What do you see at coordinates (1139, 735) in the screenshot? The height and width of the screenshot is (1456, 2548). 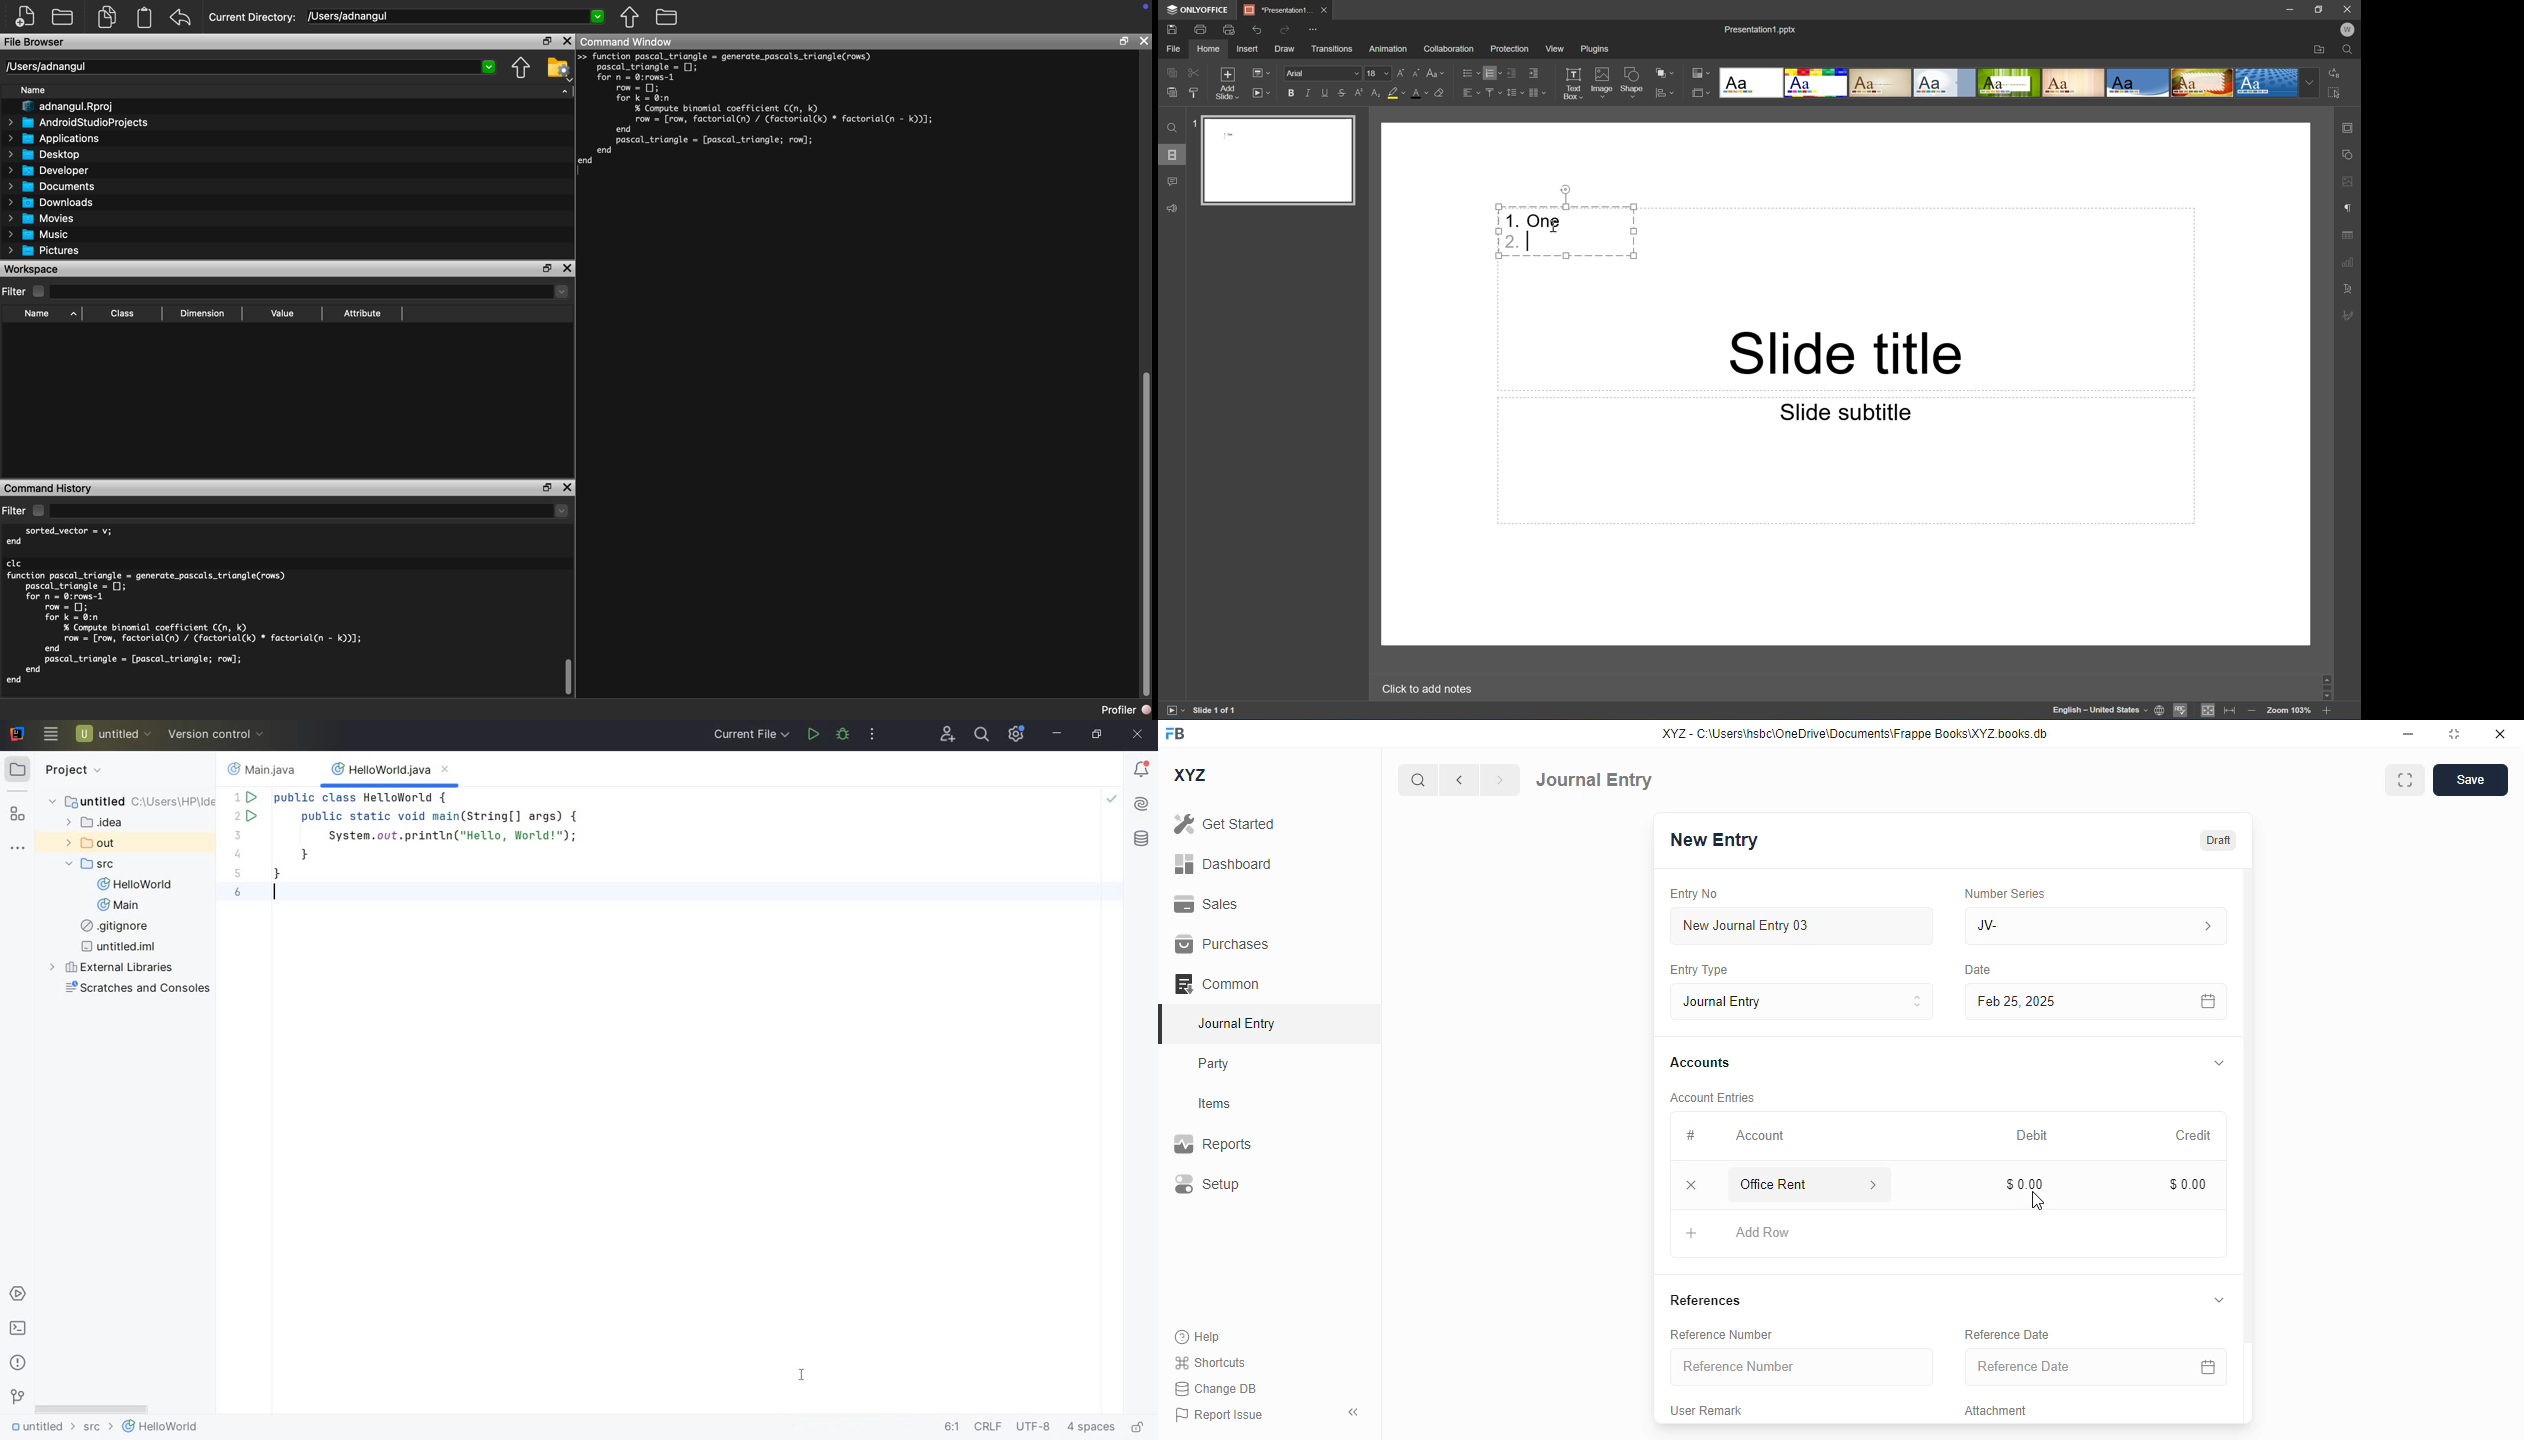 I see `close` at bounding box center [1139, 735].